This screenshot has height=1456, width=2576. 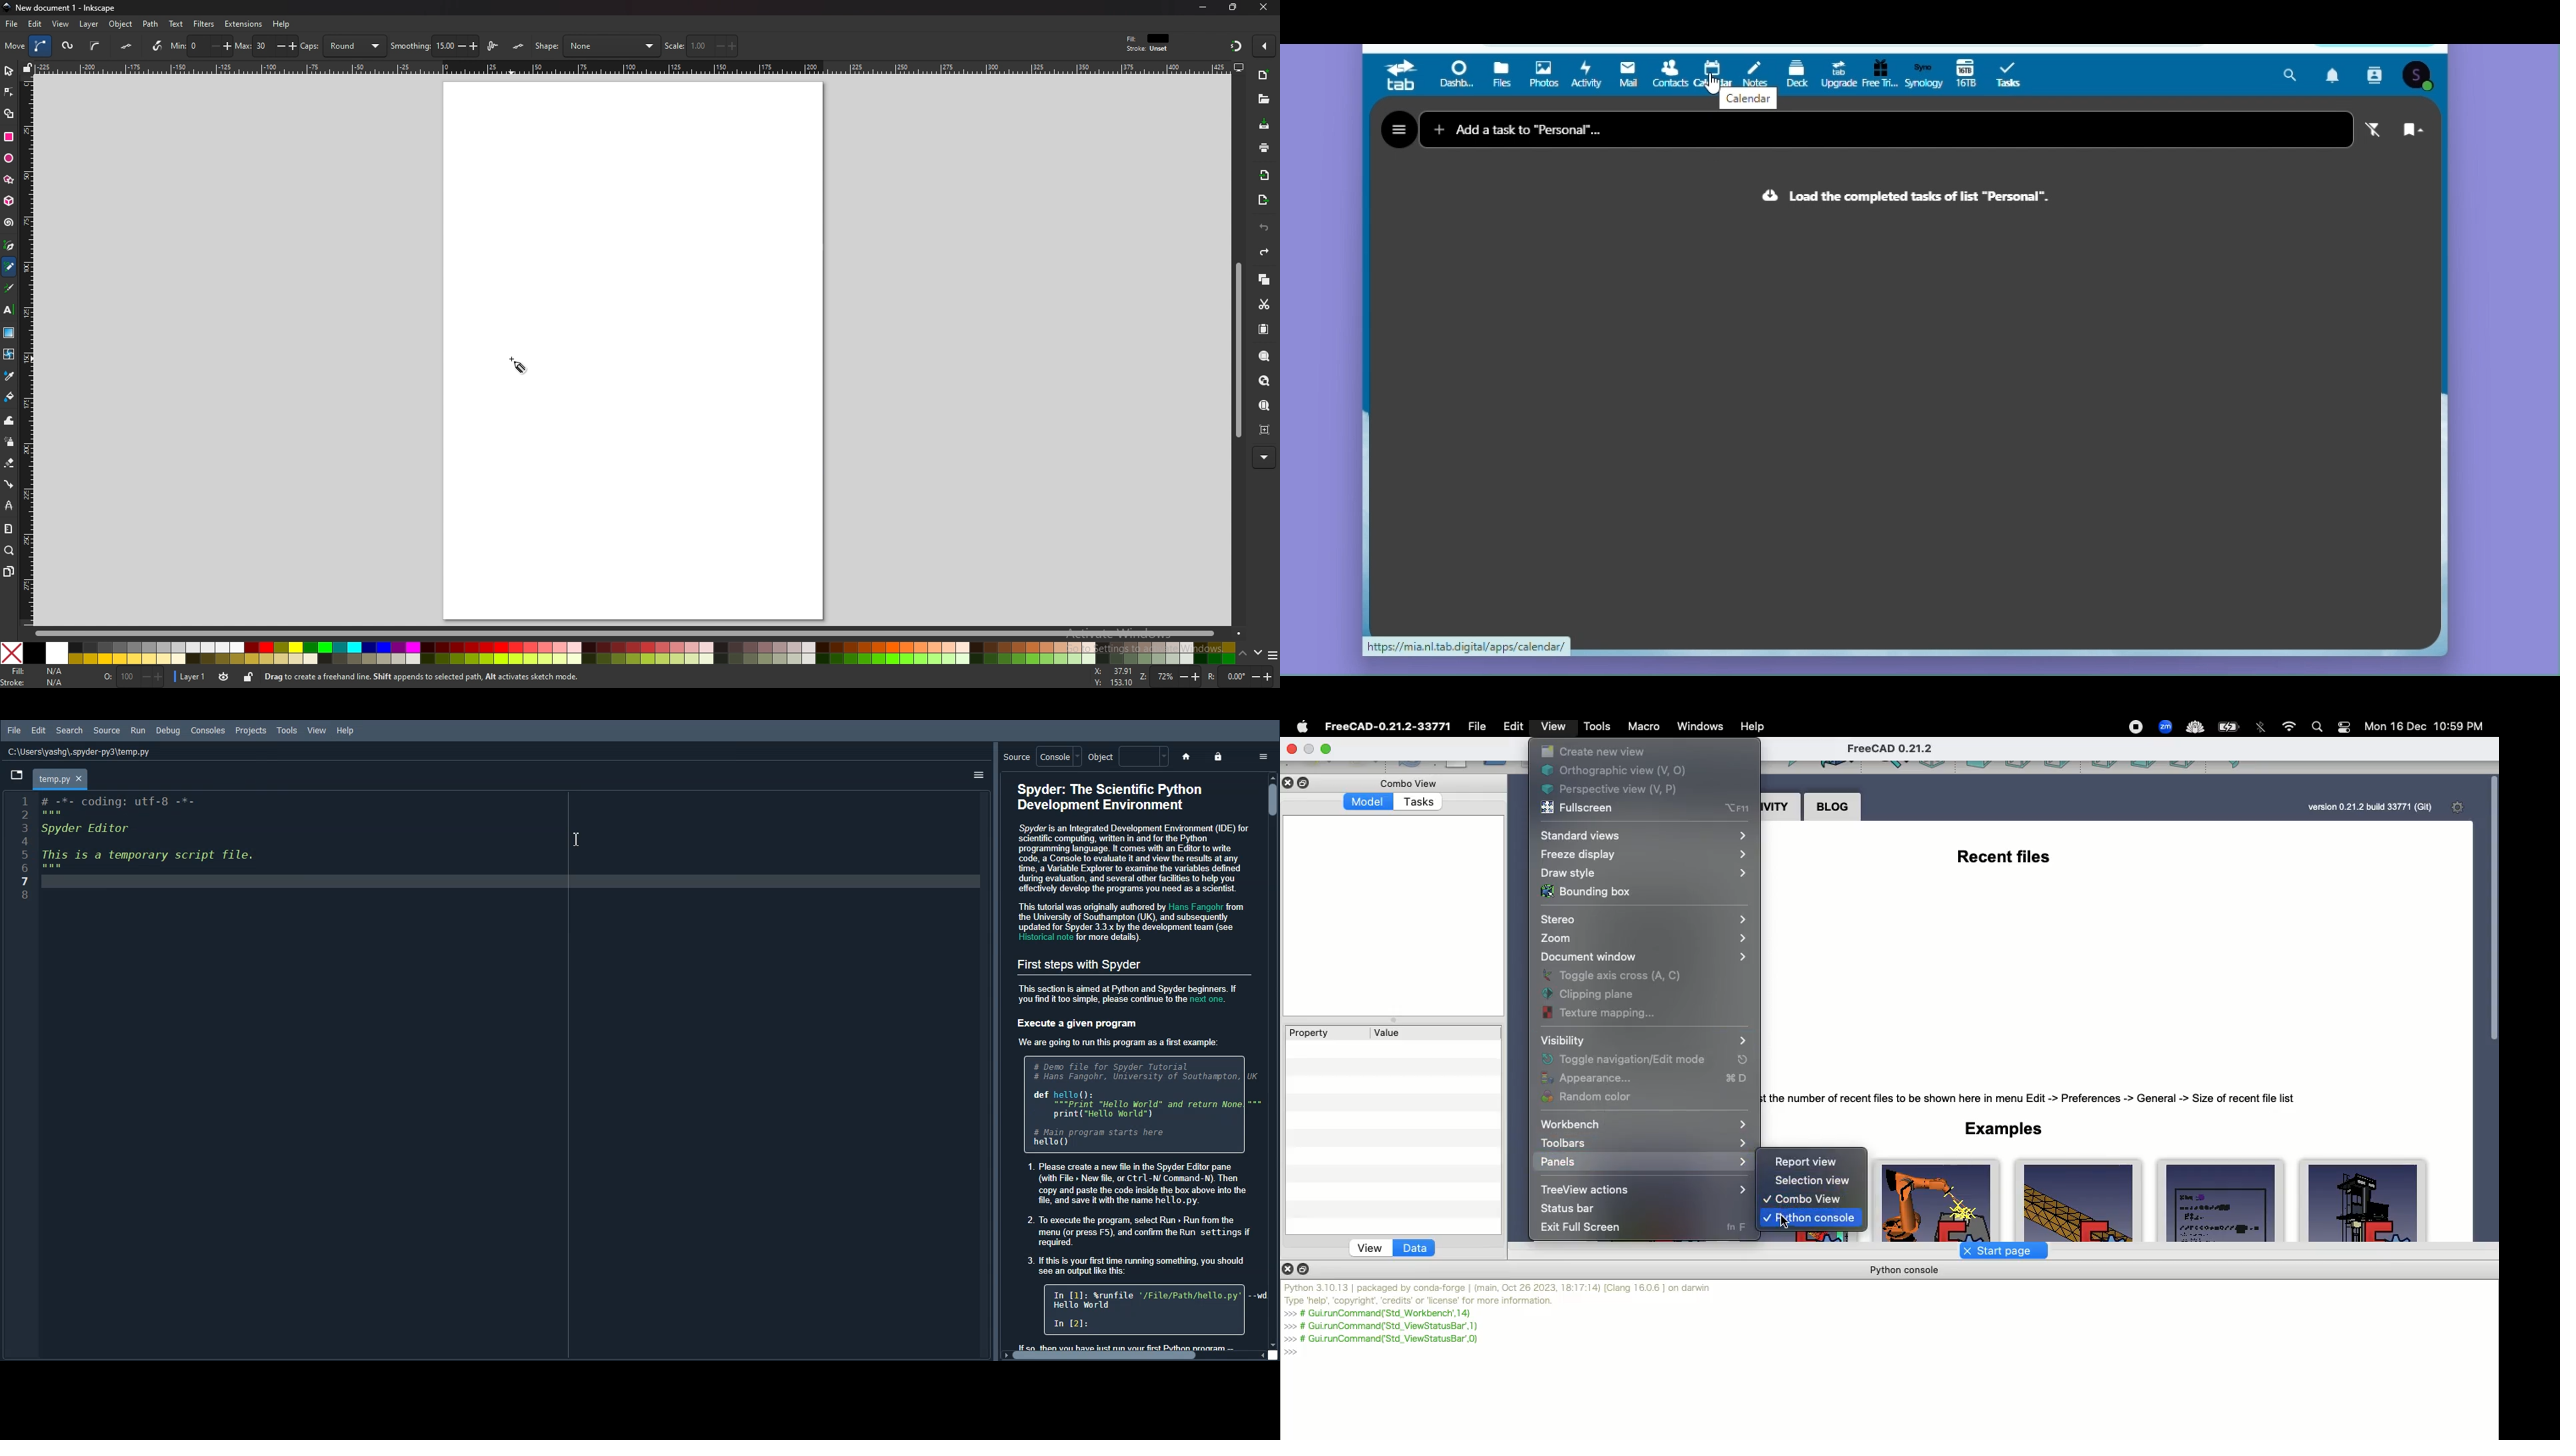 I want to click on Photos, so click(x=1543, y=75).